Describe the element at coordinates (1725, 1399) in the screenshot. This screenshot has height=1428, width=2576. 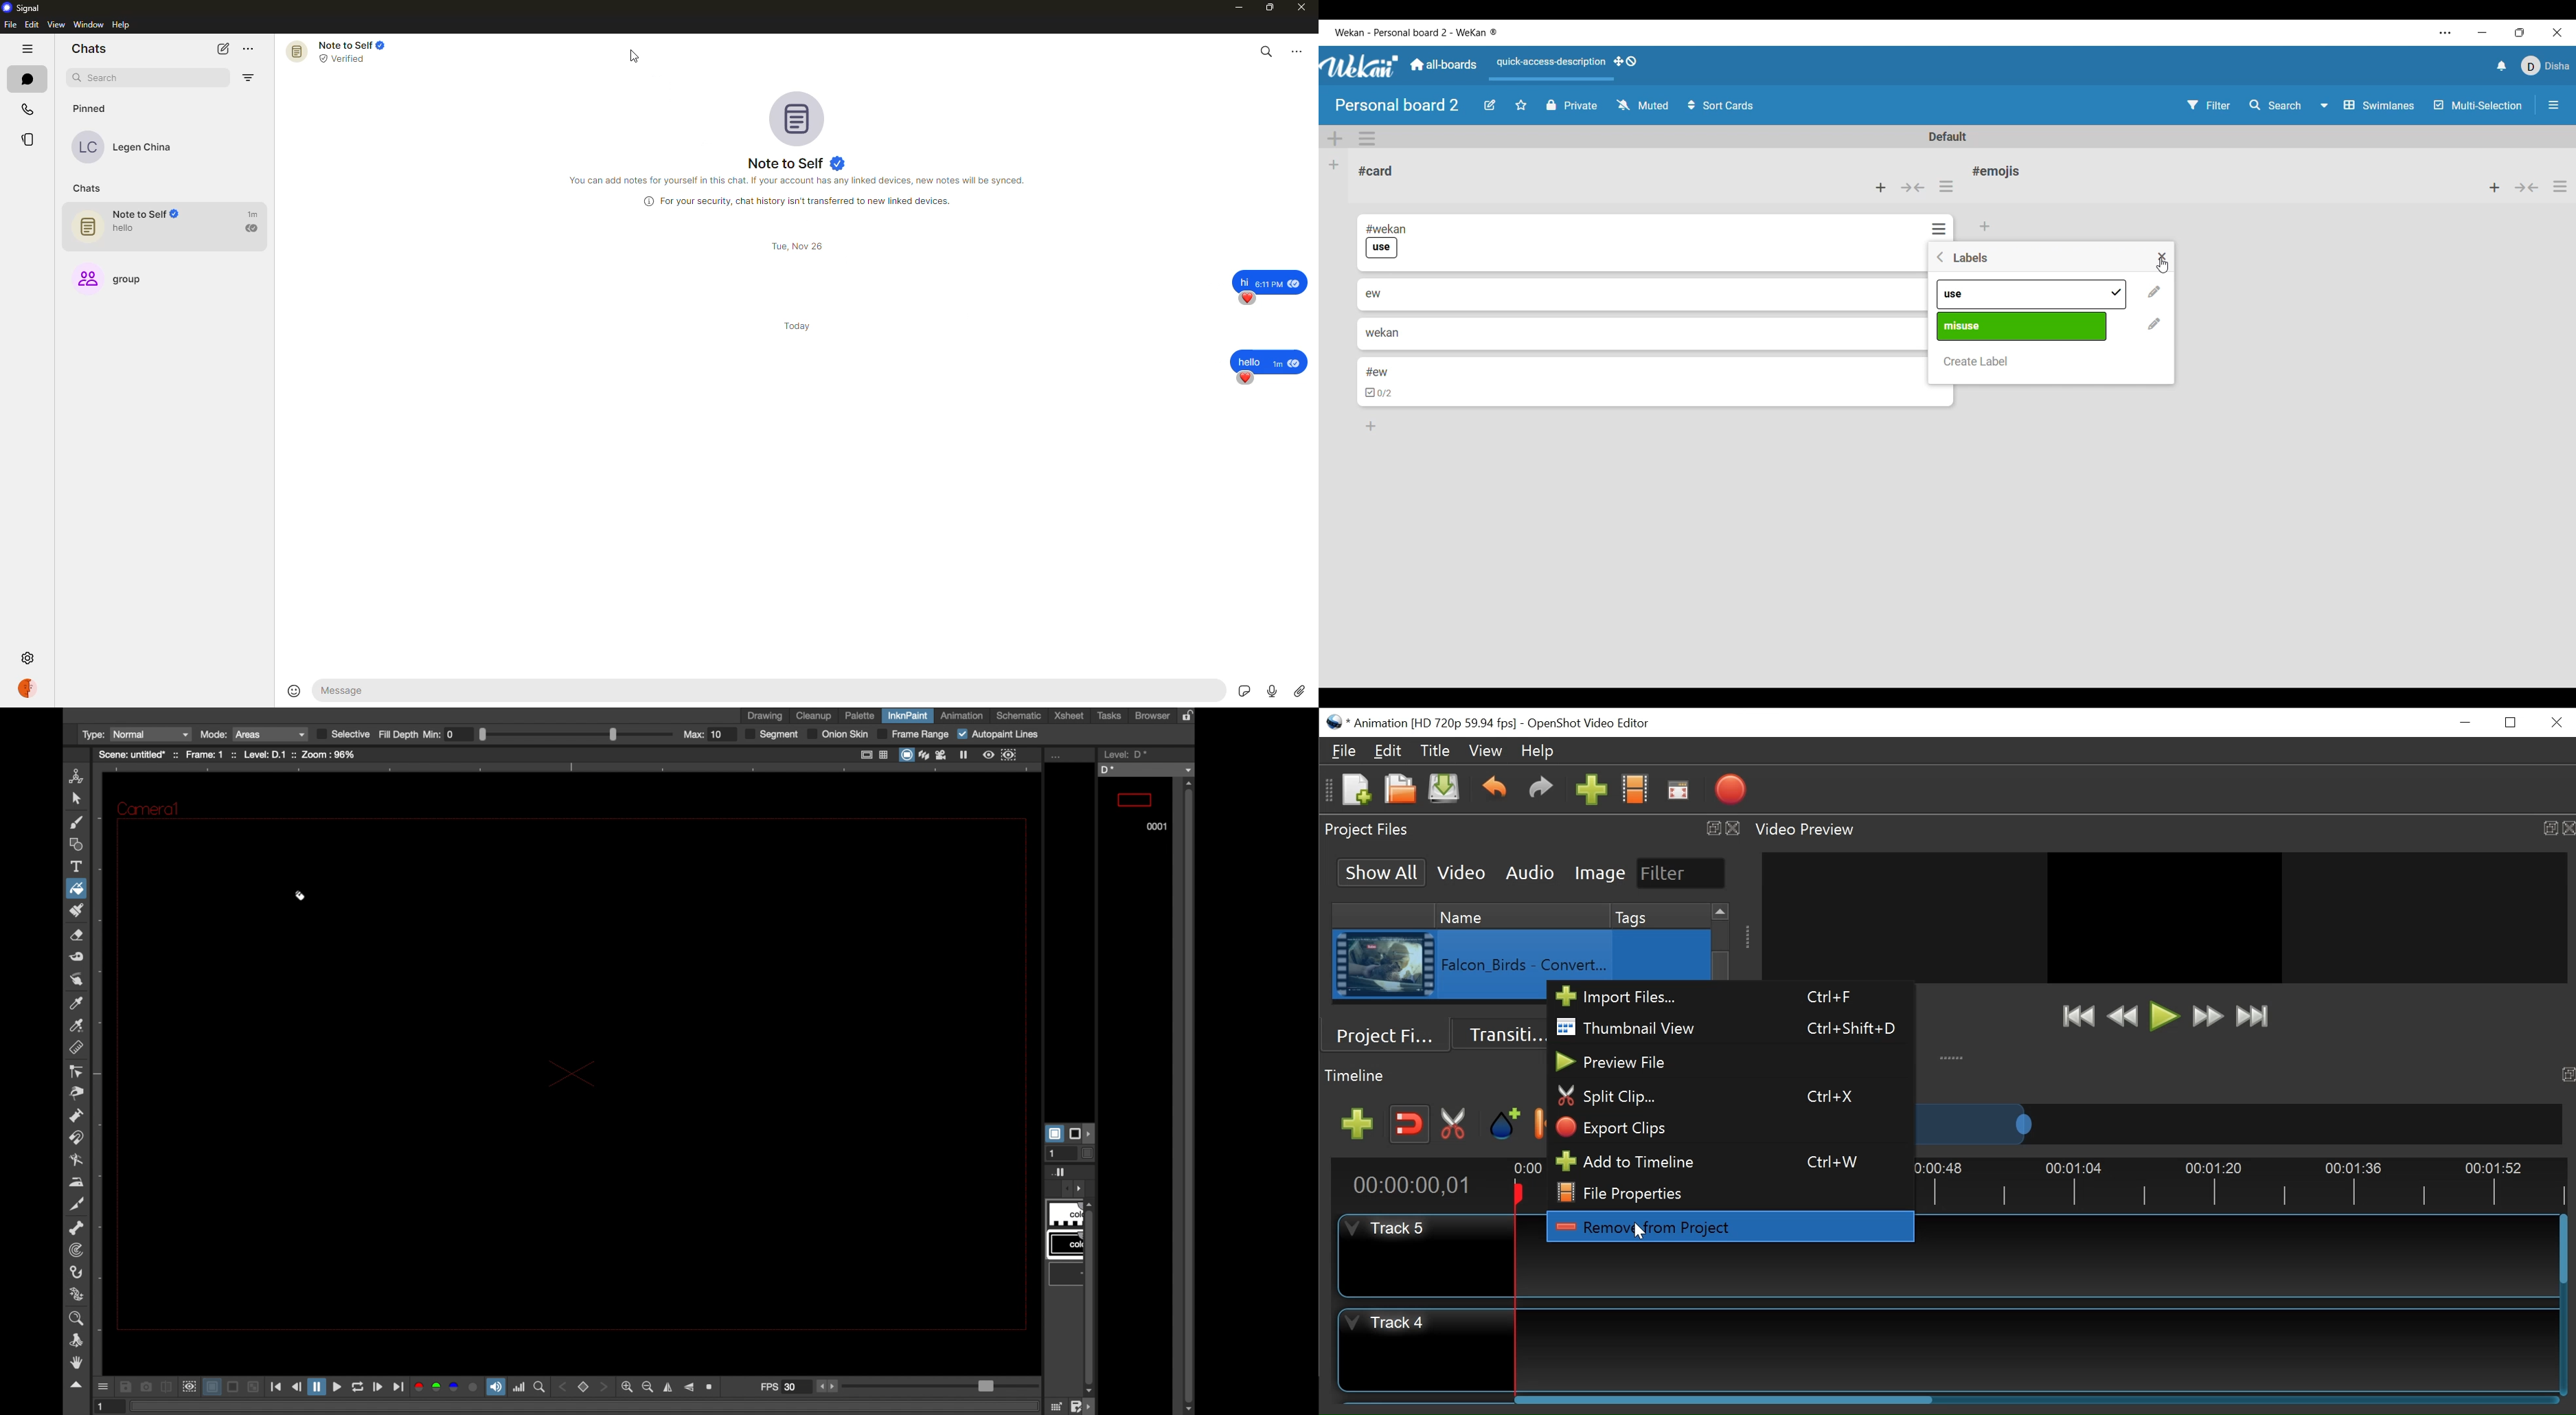
I see `Horizontal Scroll bar` at that location.